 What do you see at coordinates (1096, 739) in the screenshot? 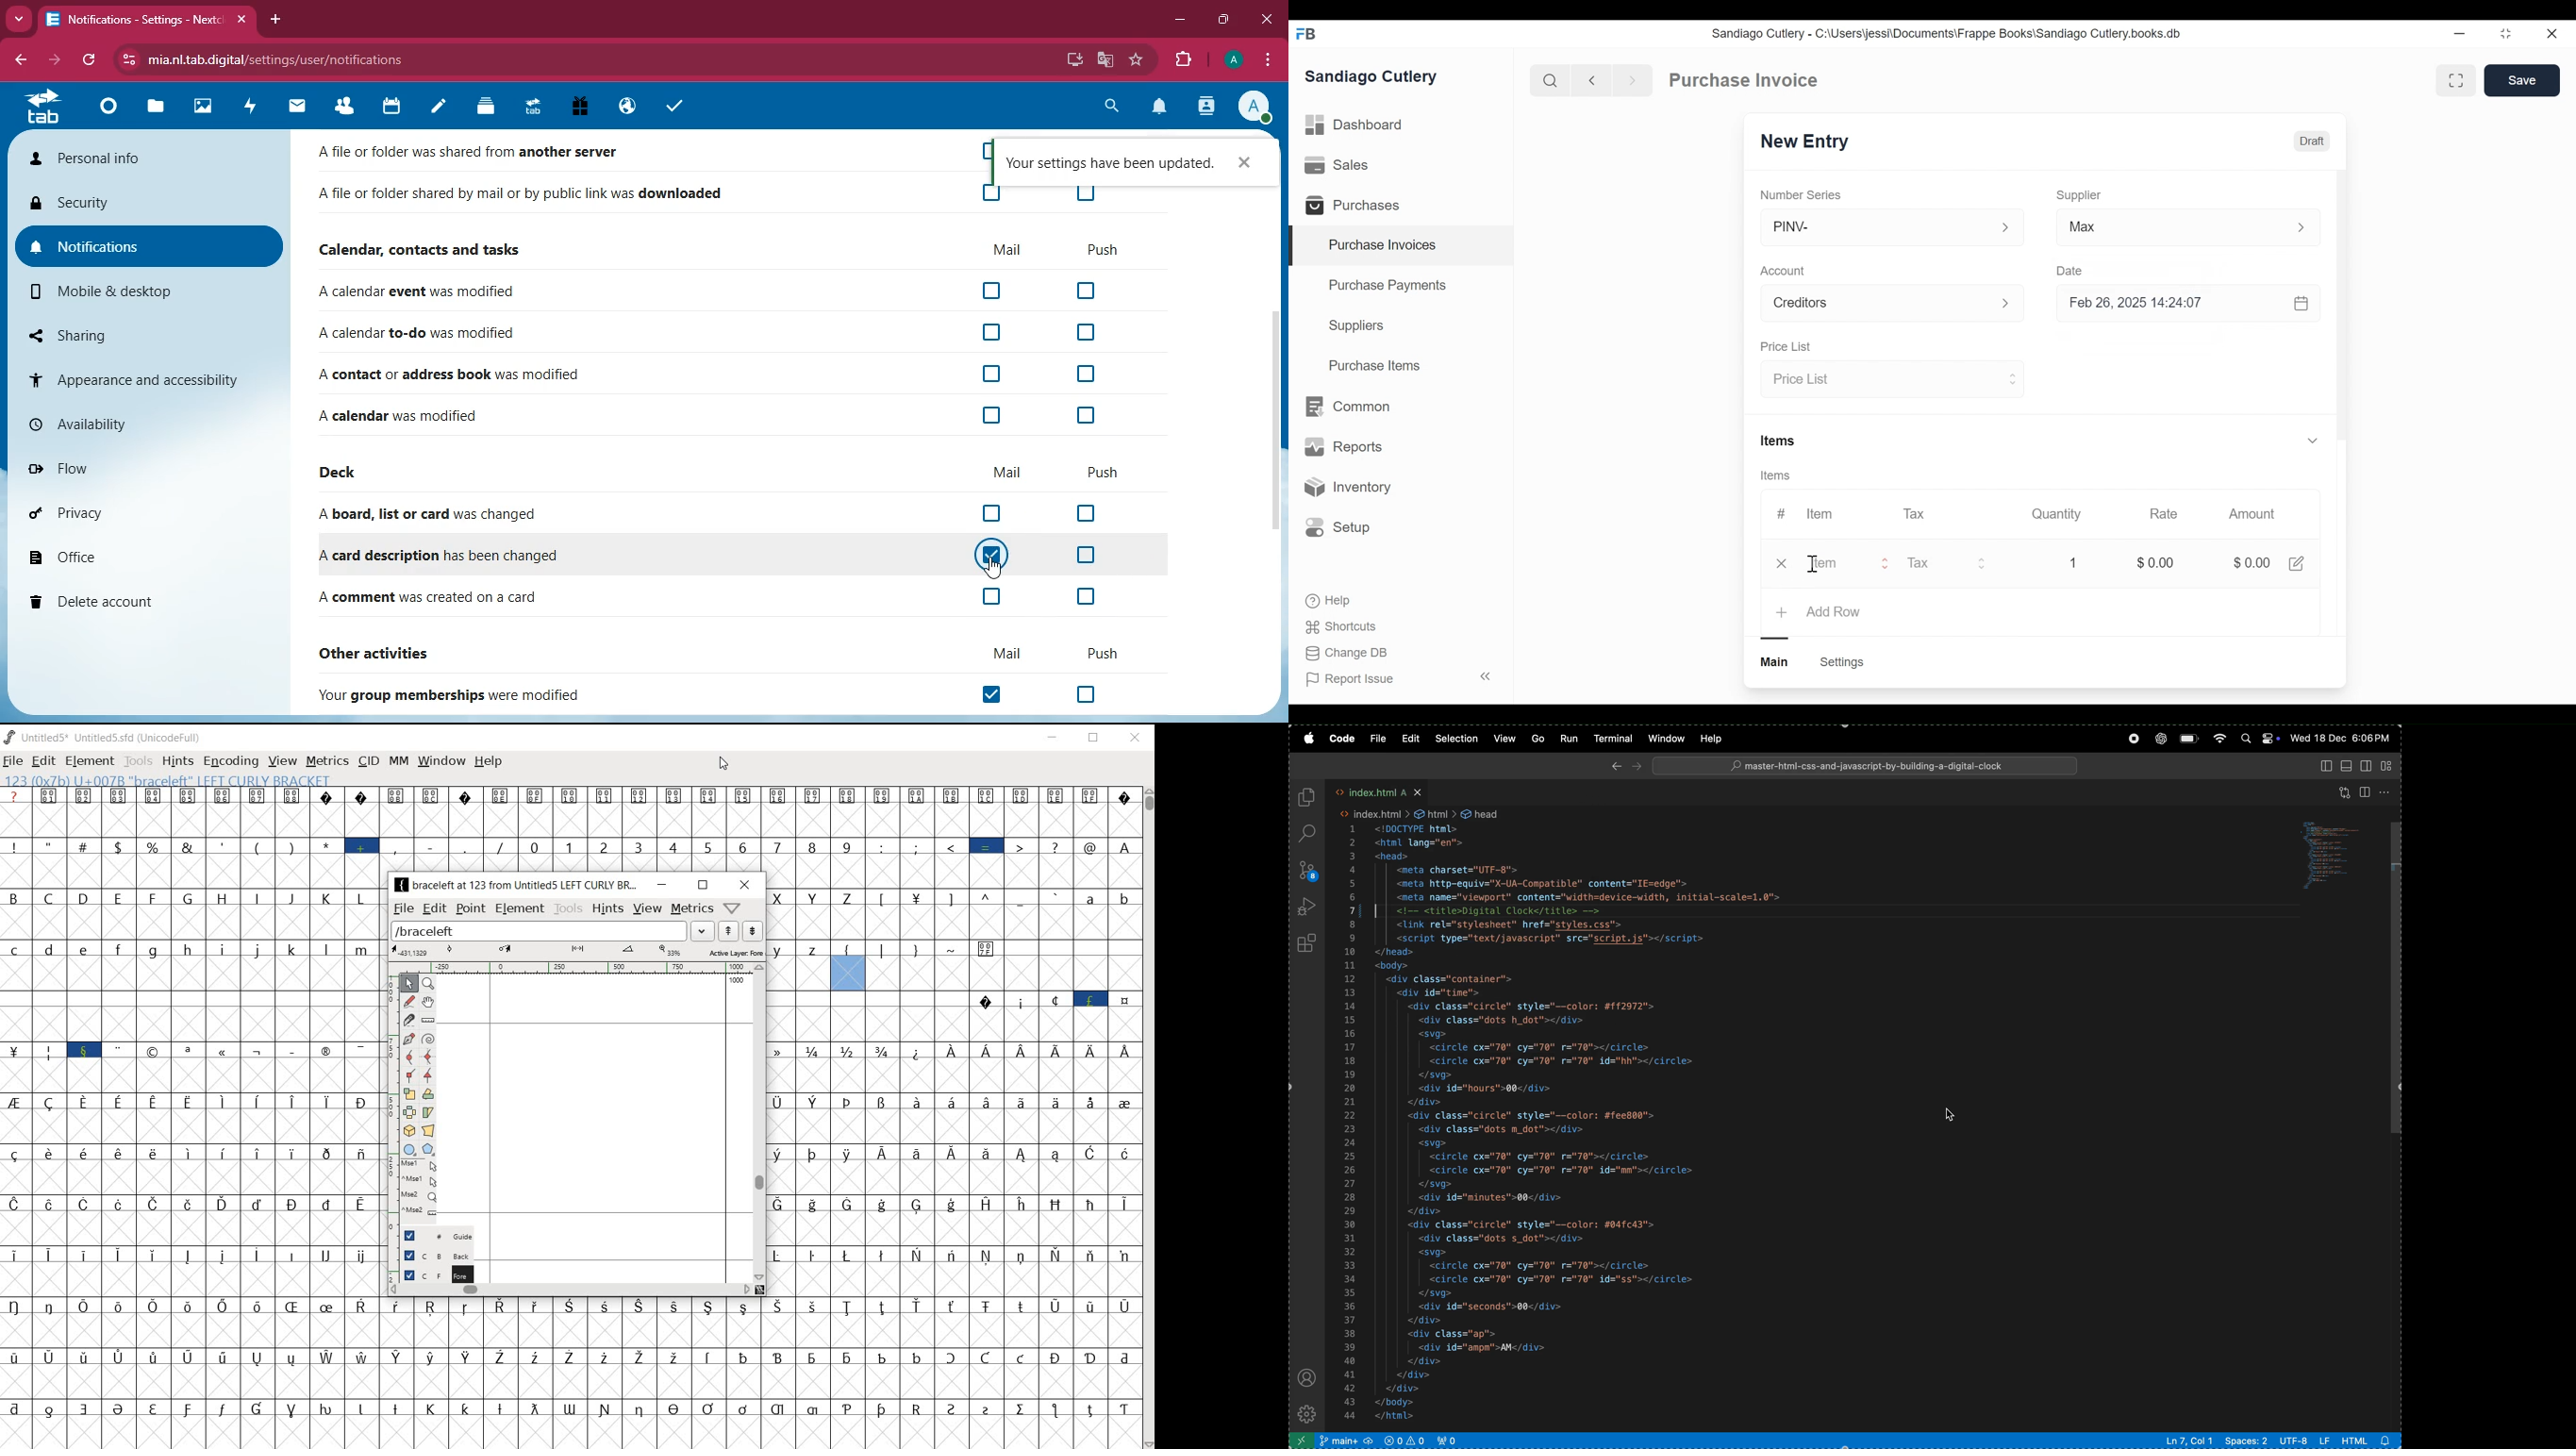
I see `restore down` at bounding box center [1096, 739].